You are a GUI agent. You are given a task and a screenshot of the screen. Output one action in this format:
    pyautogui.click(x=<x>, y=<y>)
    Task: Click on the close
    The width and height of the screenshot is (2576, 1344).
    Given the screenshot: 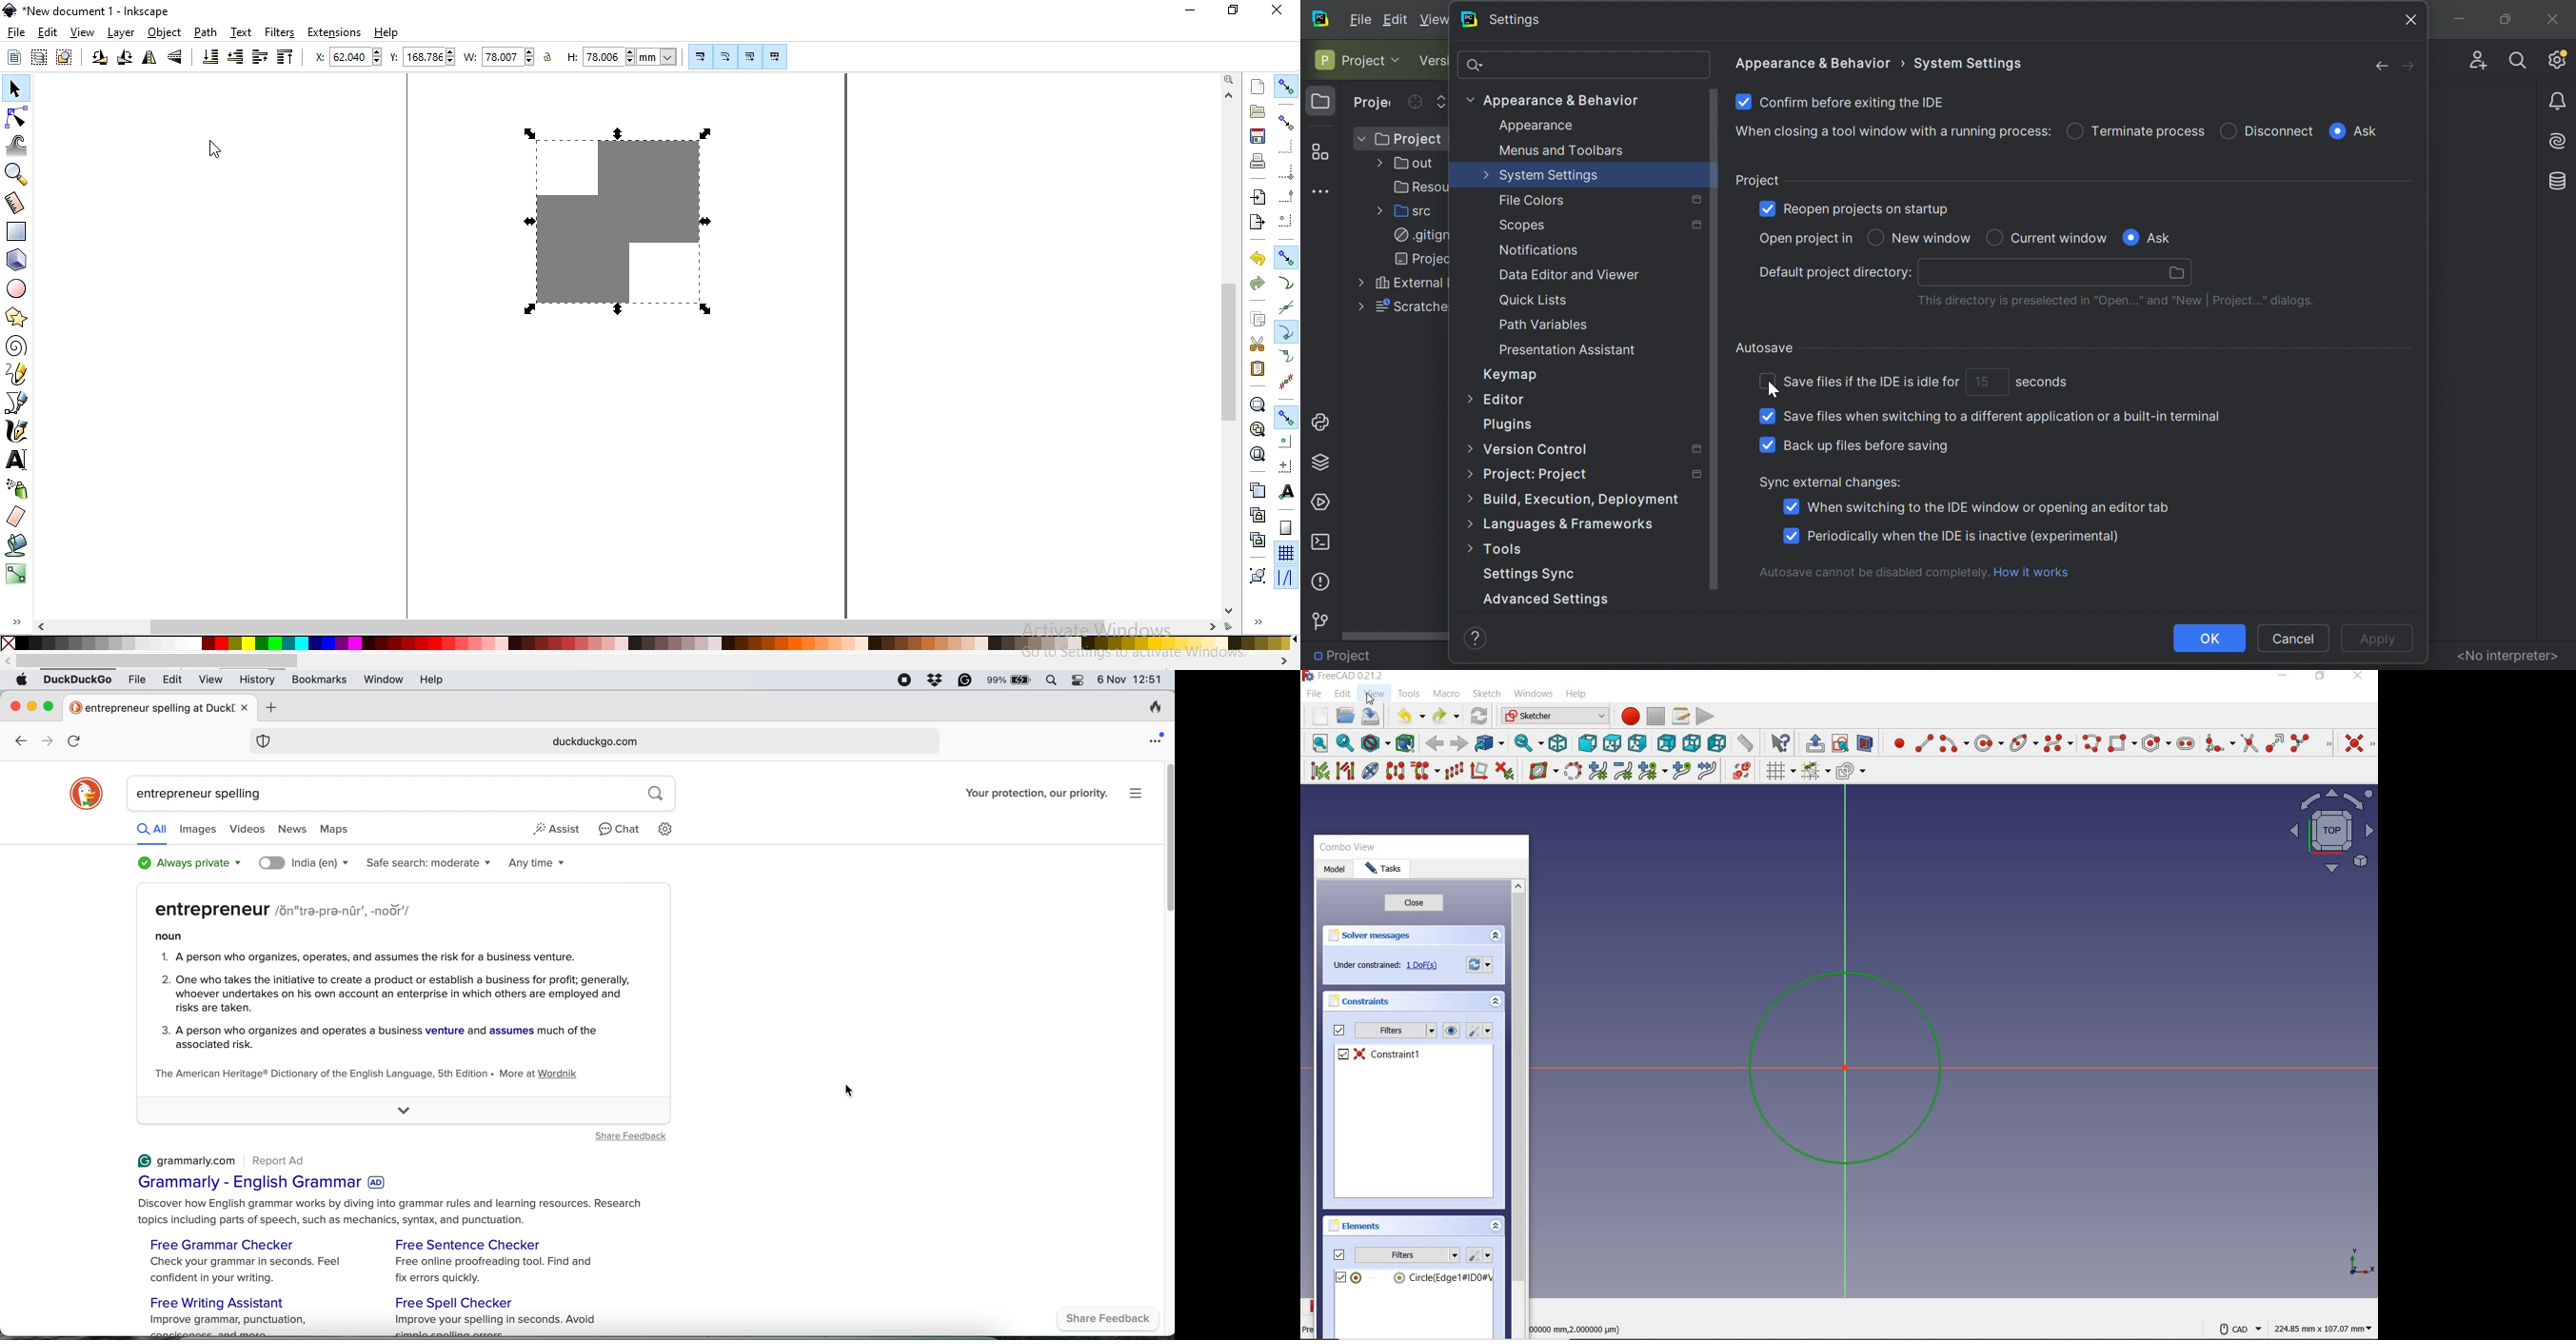 What is the action you would take?
    pyautogui.click(x=1415, y=903)
    